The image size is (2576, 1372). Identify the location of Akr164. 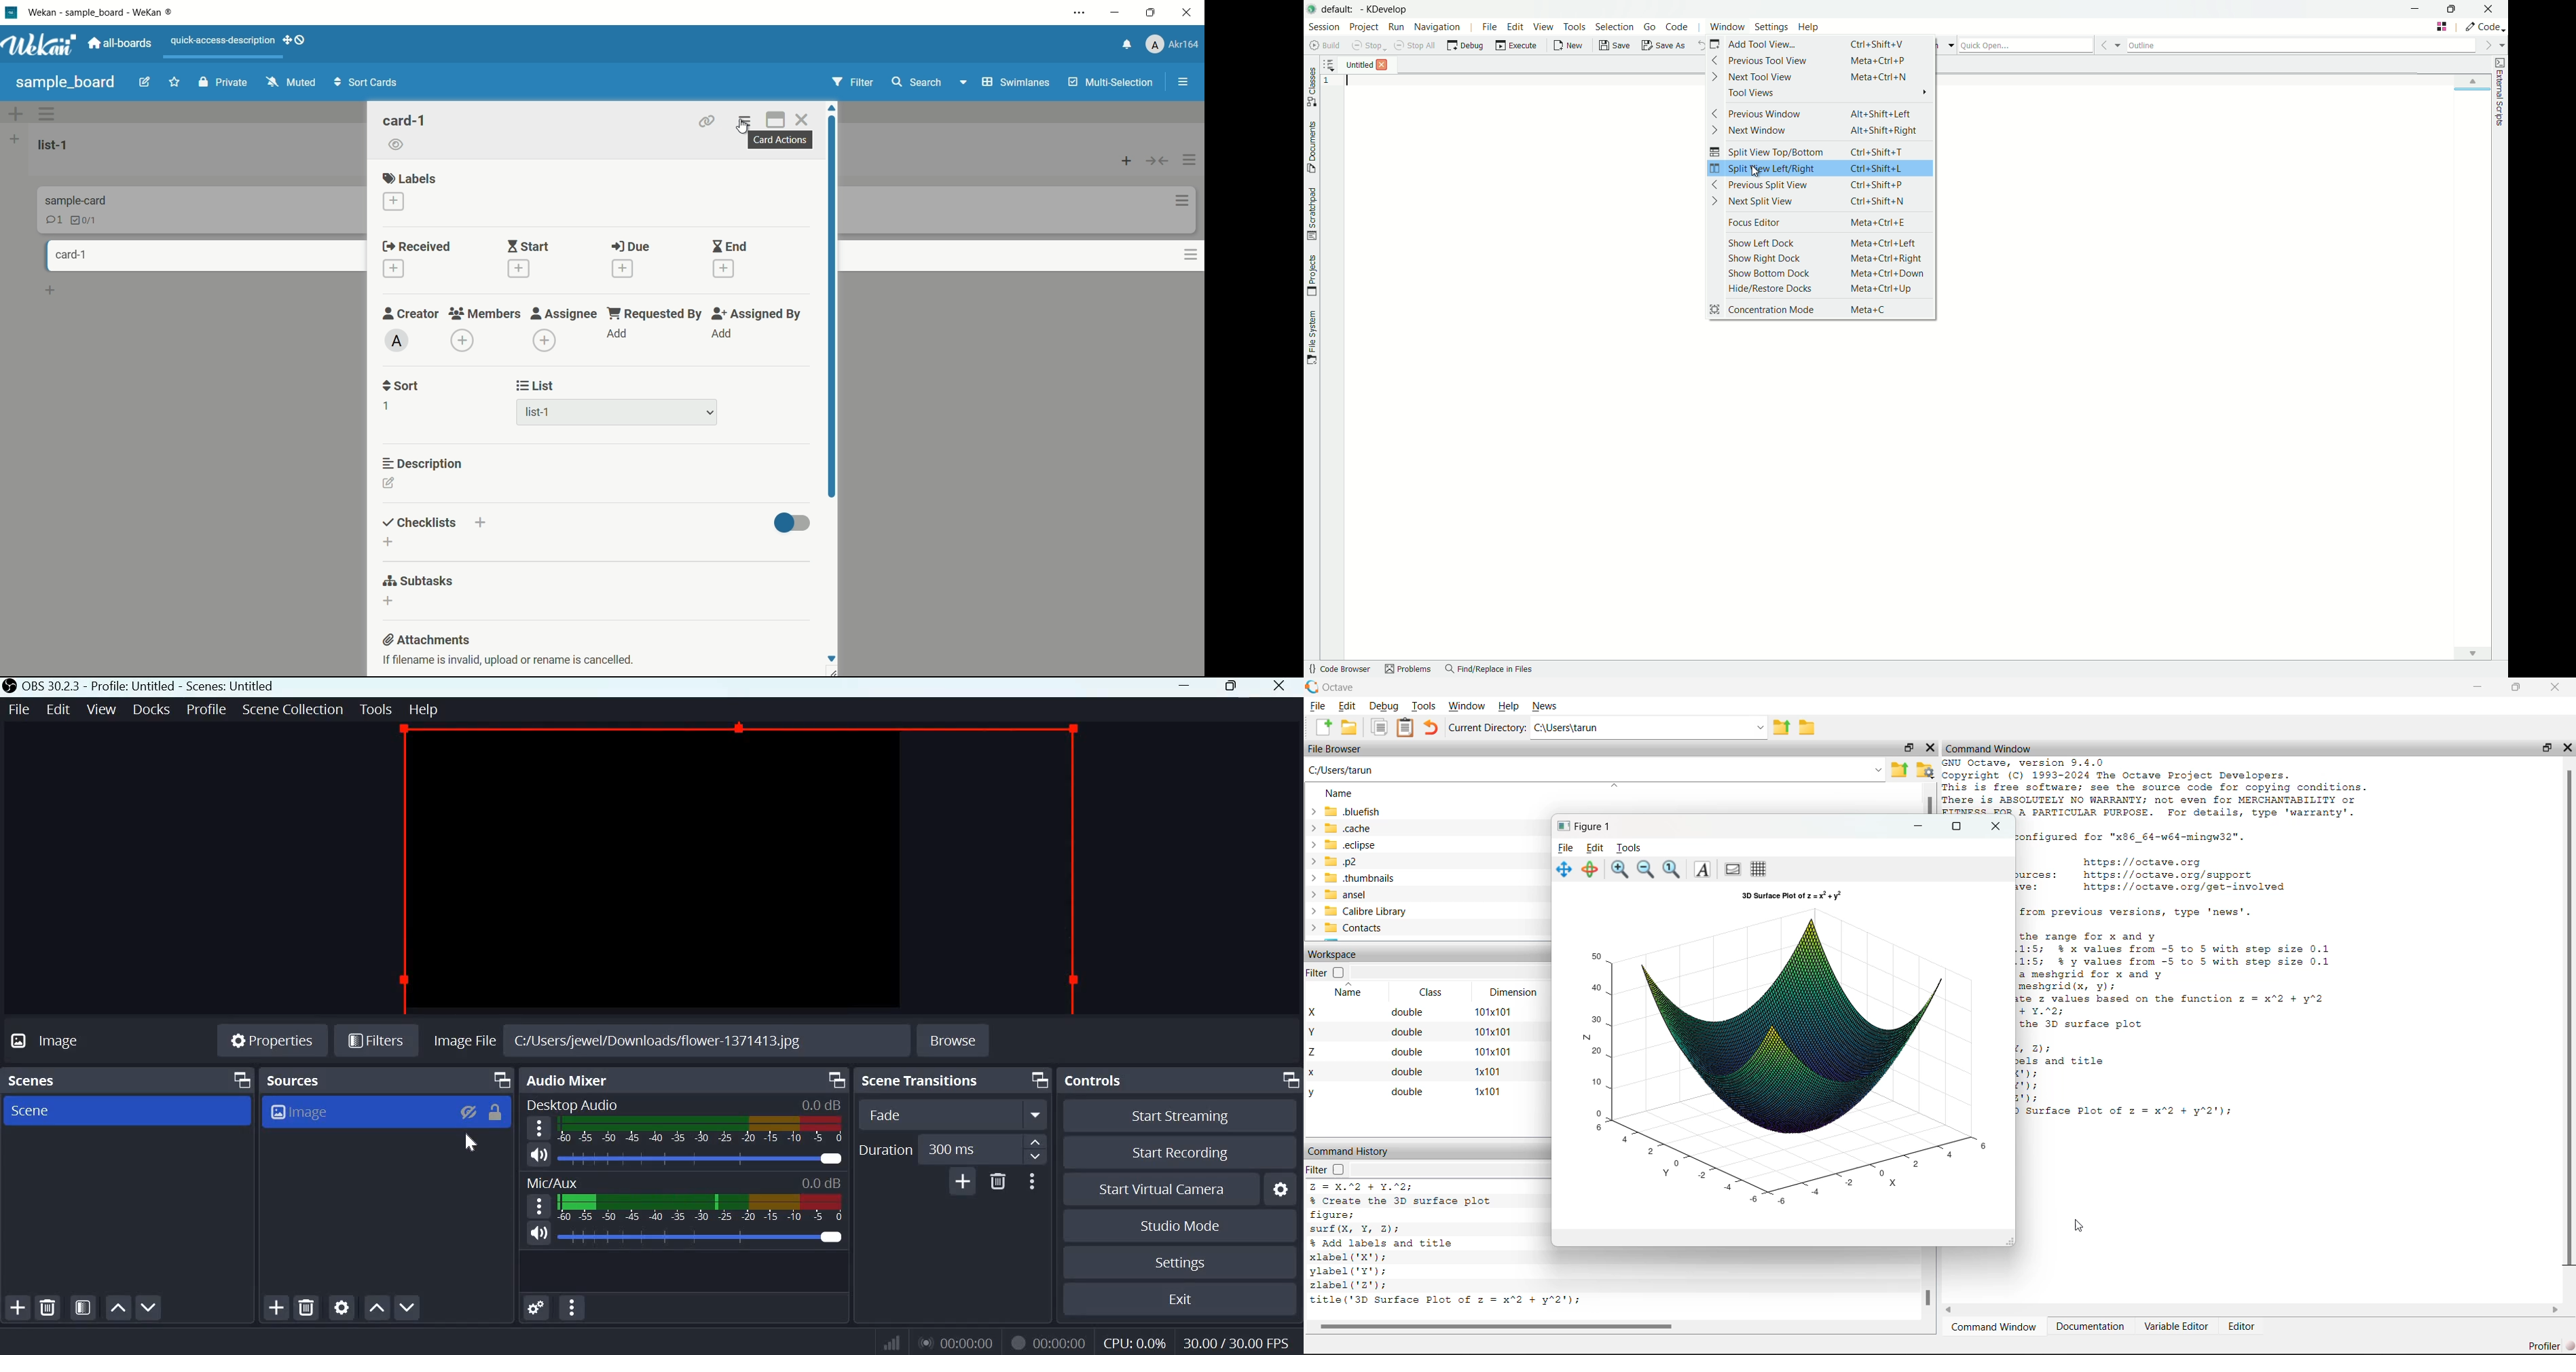
(1175, 44).